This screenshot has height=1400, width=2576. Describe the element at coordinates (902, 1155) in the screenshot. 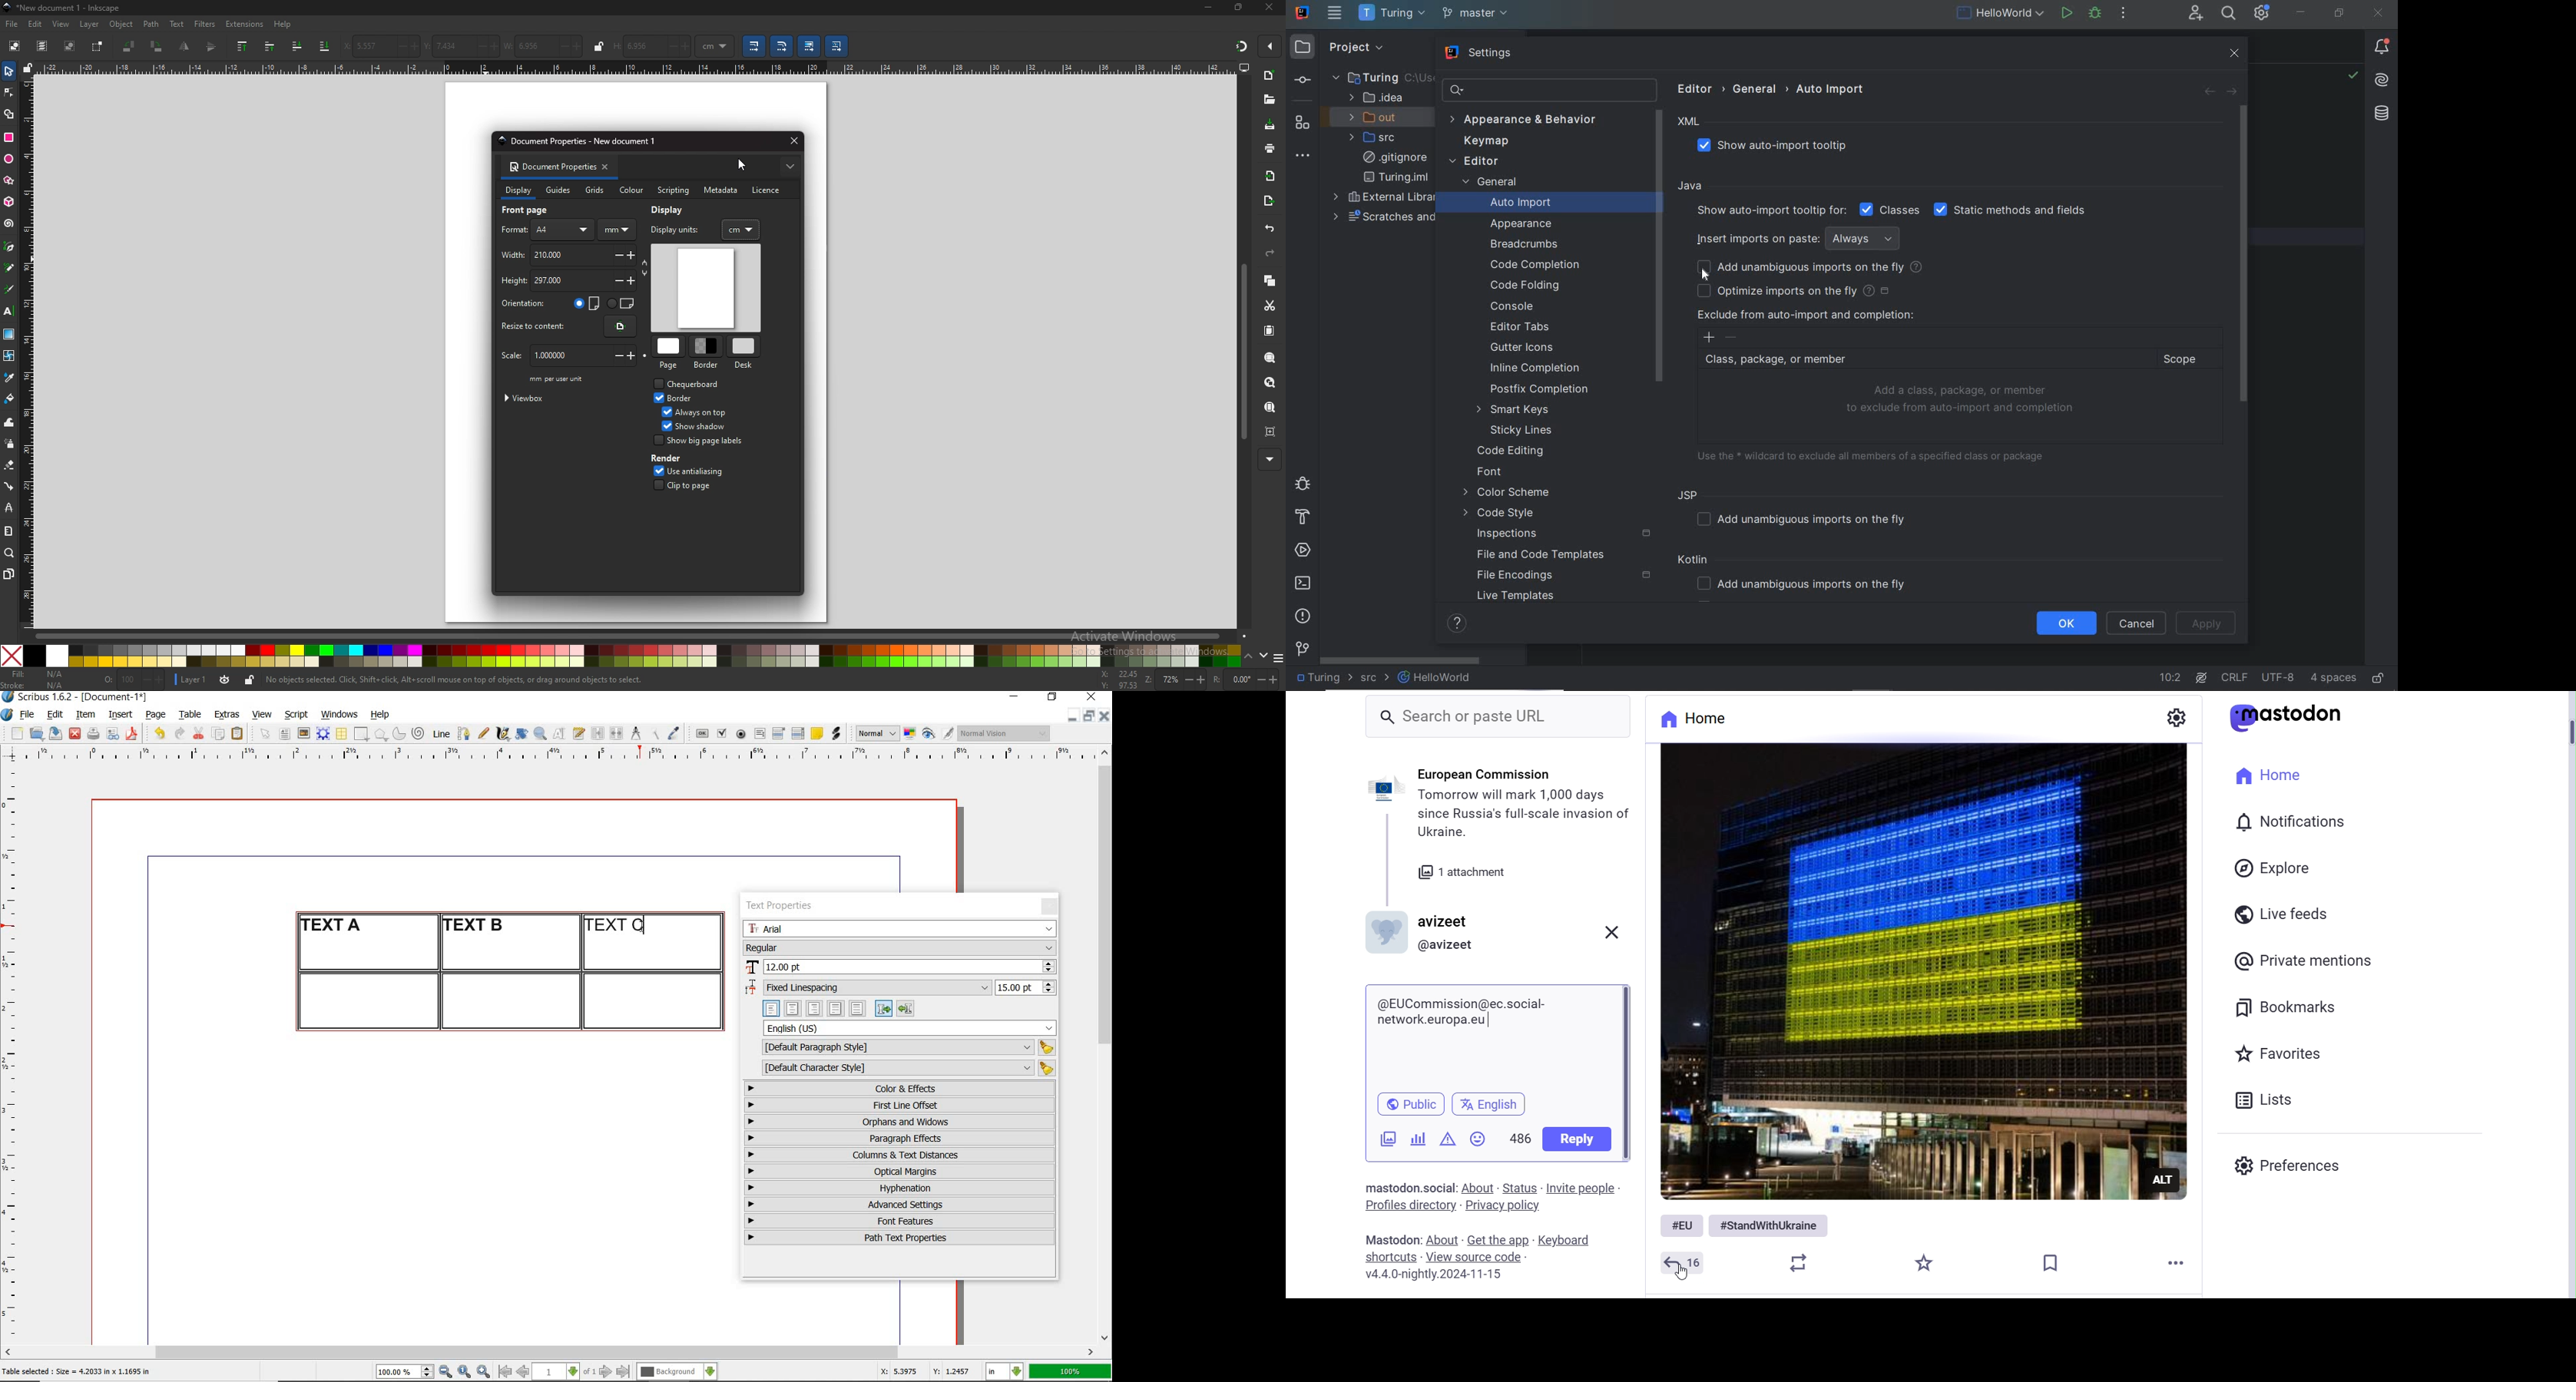

I see `columns & text distances` at that location.